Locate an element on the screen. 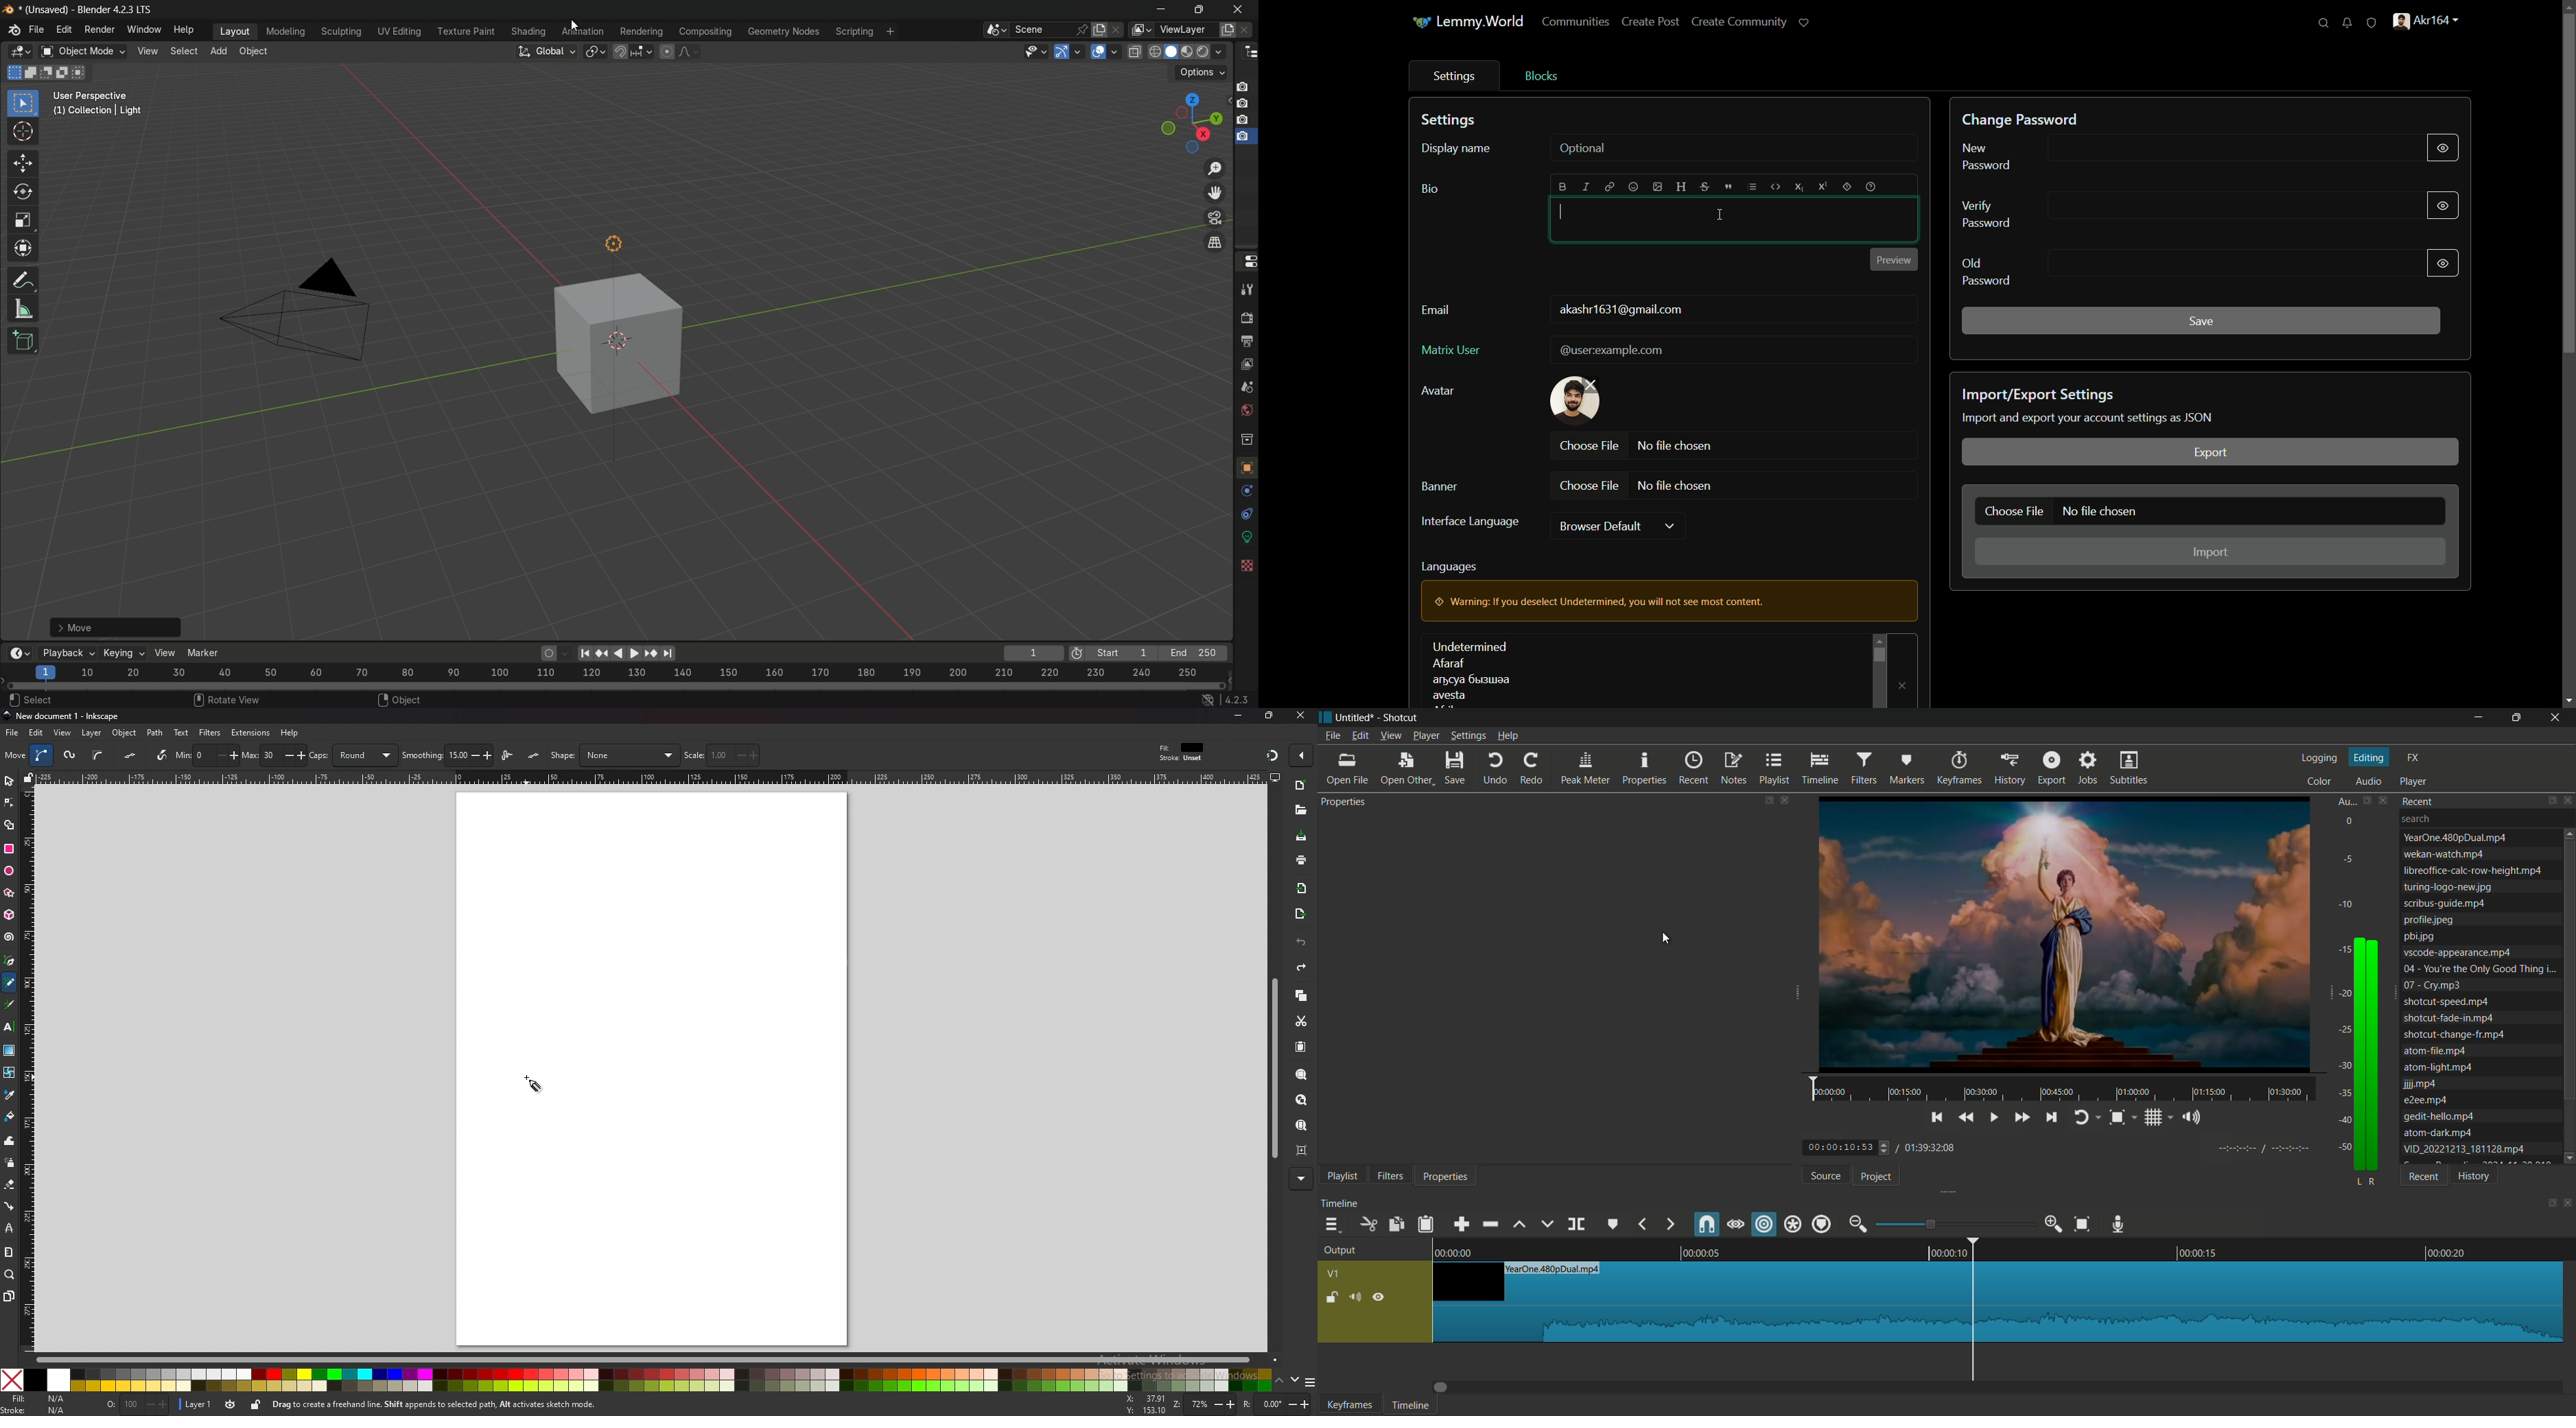 The height and width of the screenshot is (1428, 2576). record audio is located at coordinates (2121, 1225).